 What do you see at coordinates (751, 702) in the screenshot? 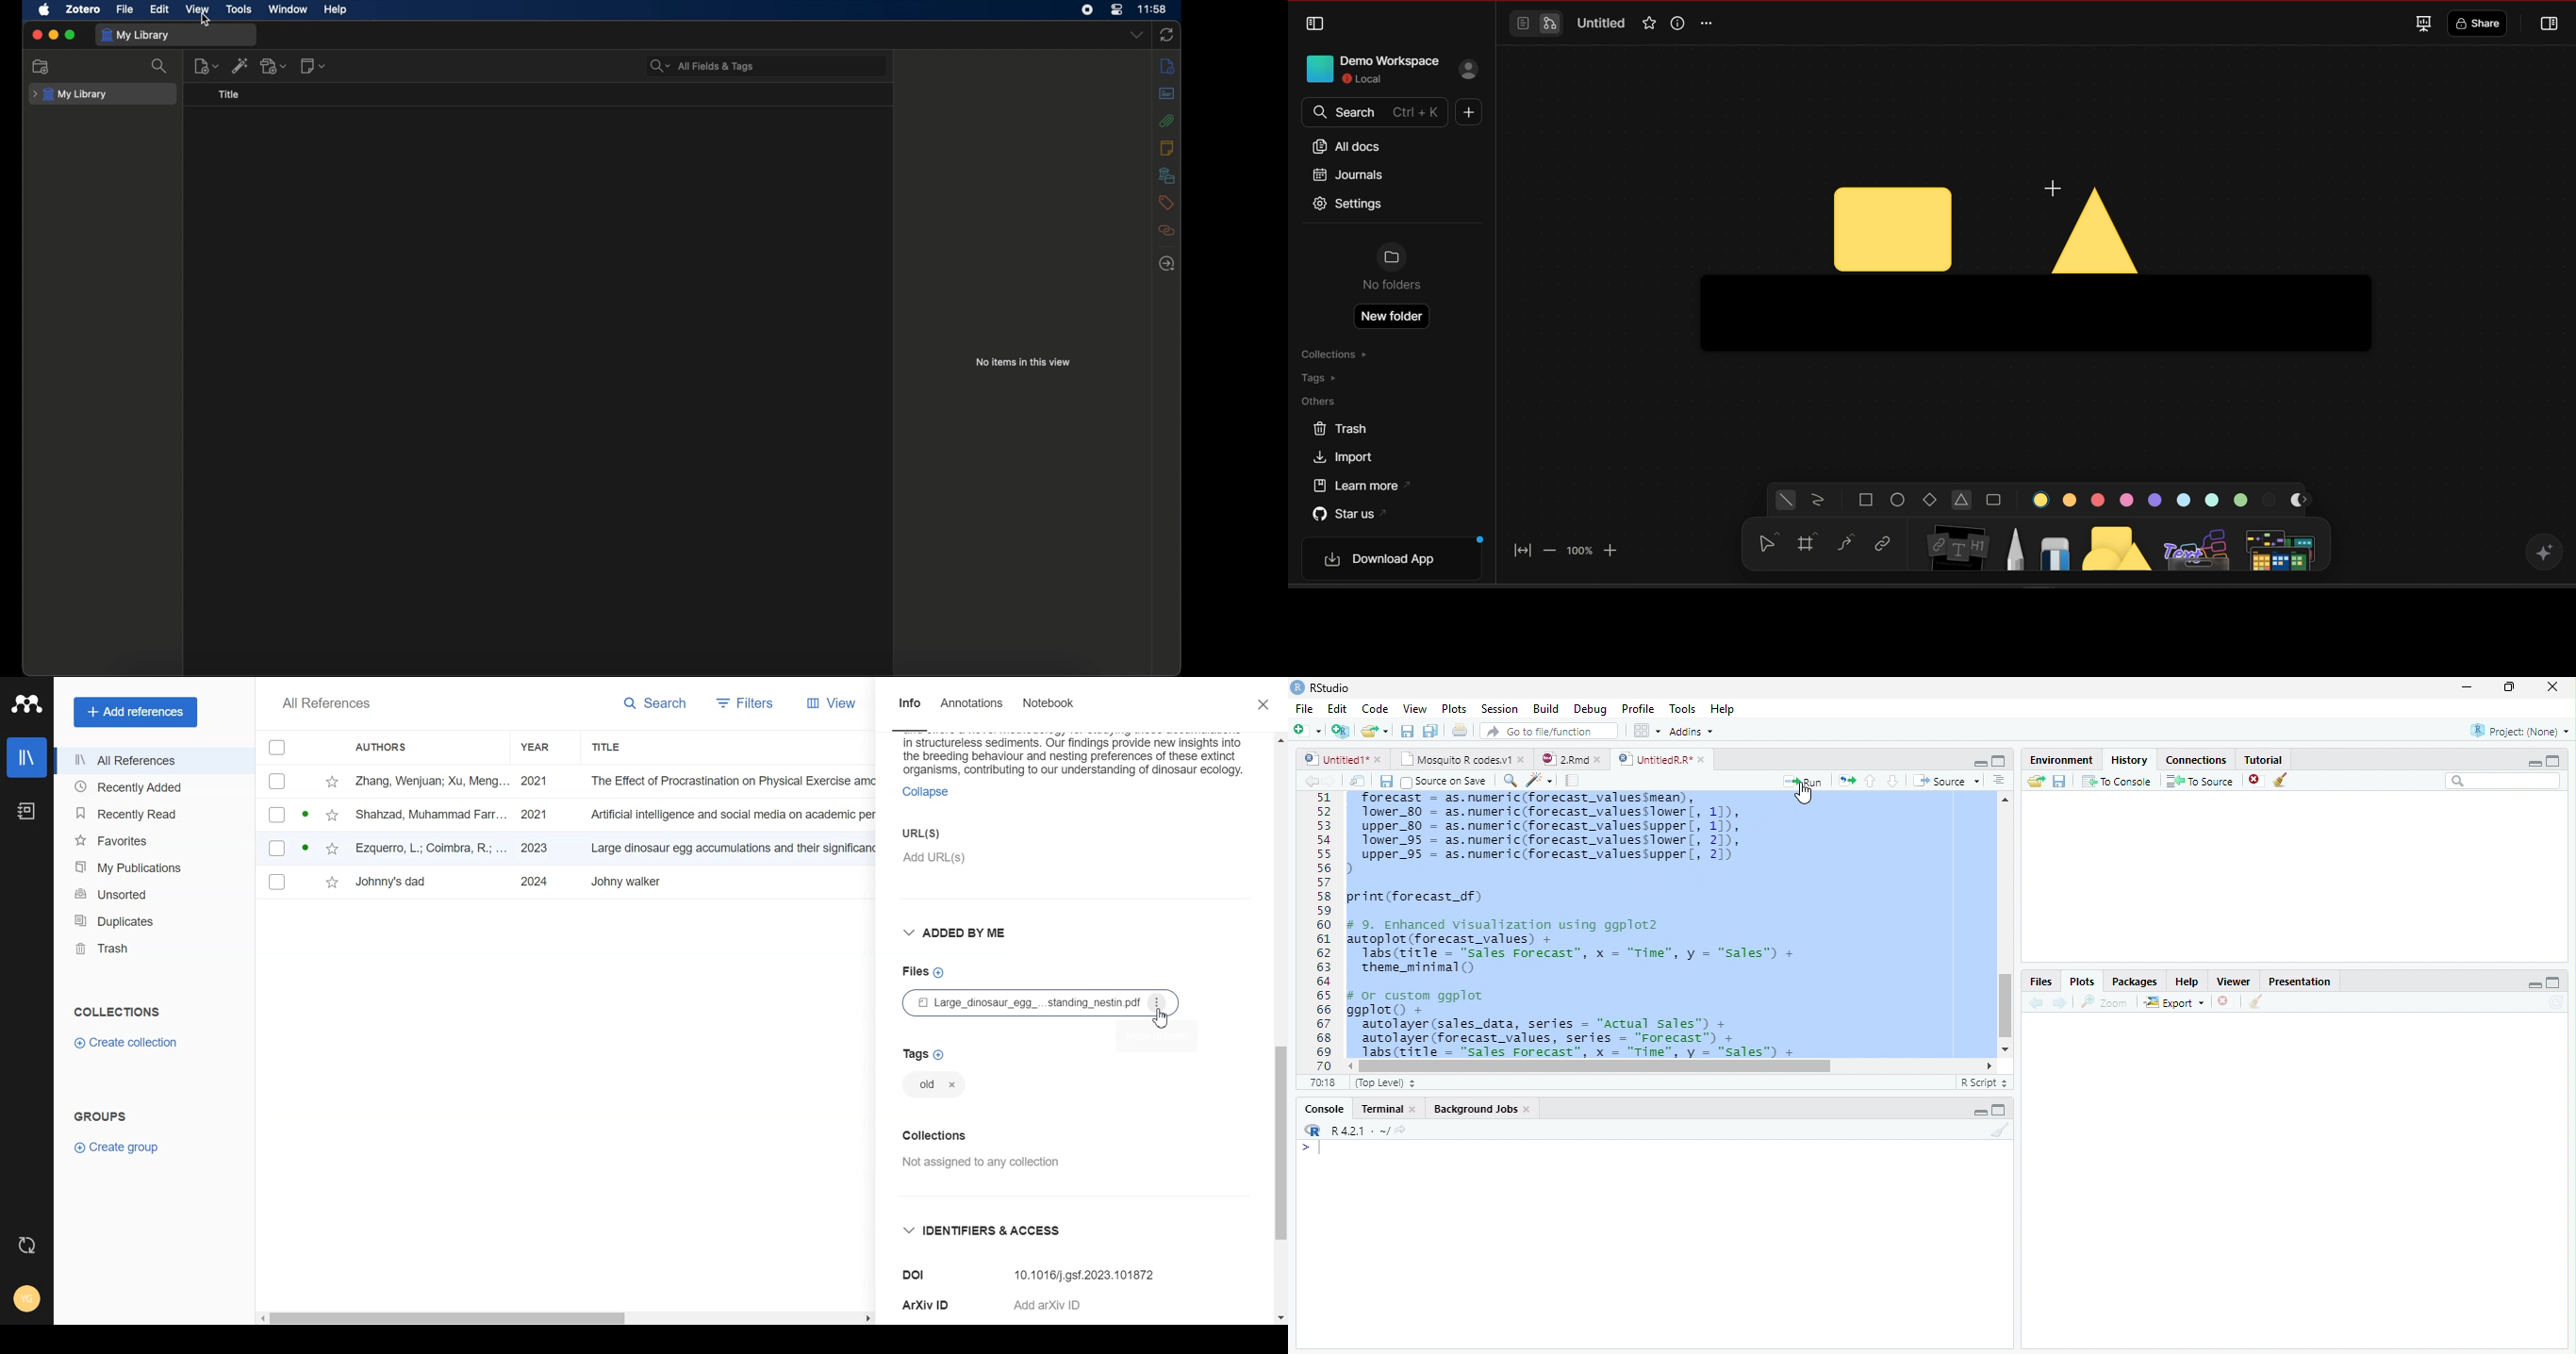
I see `Filters` at bounding box center [751, 702].